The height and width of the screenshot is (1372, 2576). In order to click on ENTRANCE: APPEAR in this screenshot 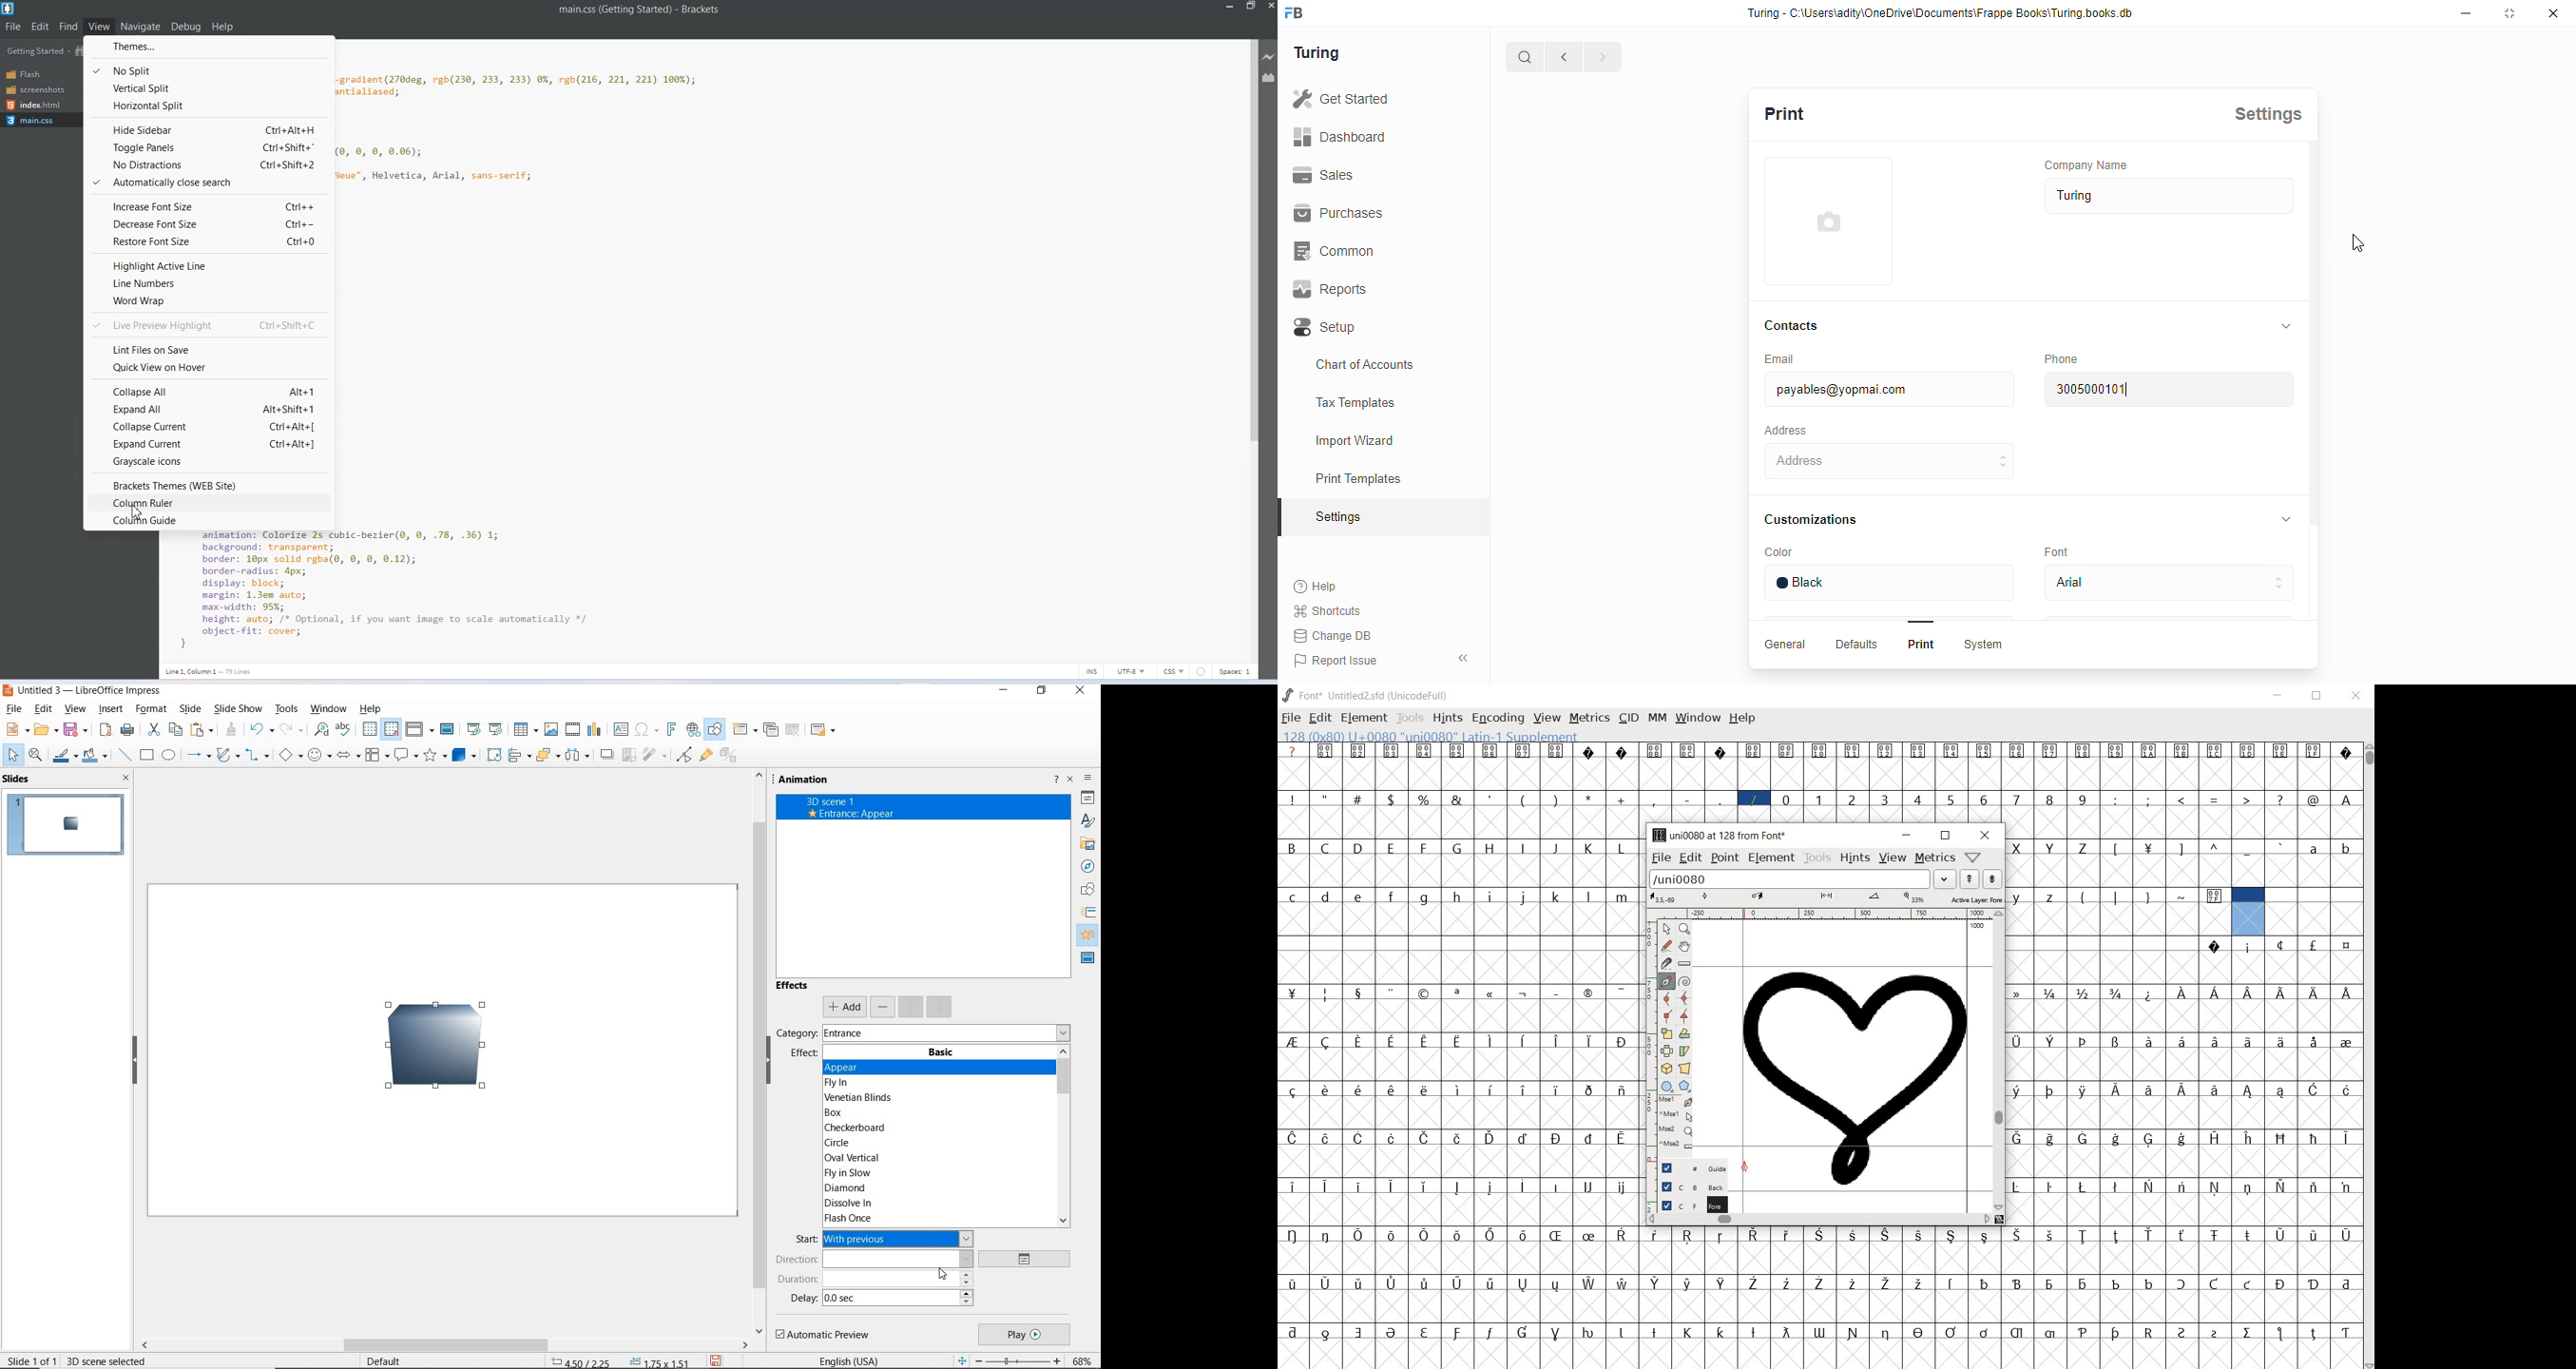, I will do `click(852, 814)`.